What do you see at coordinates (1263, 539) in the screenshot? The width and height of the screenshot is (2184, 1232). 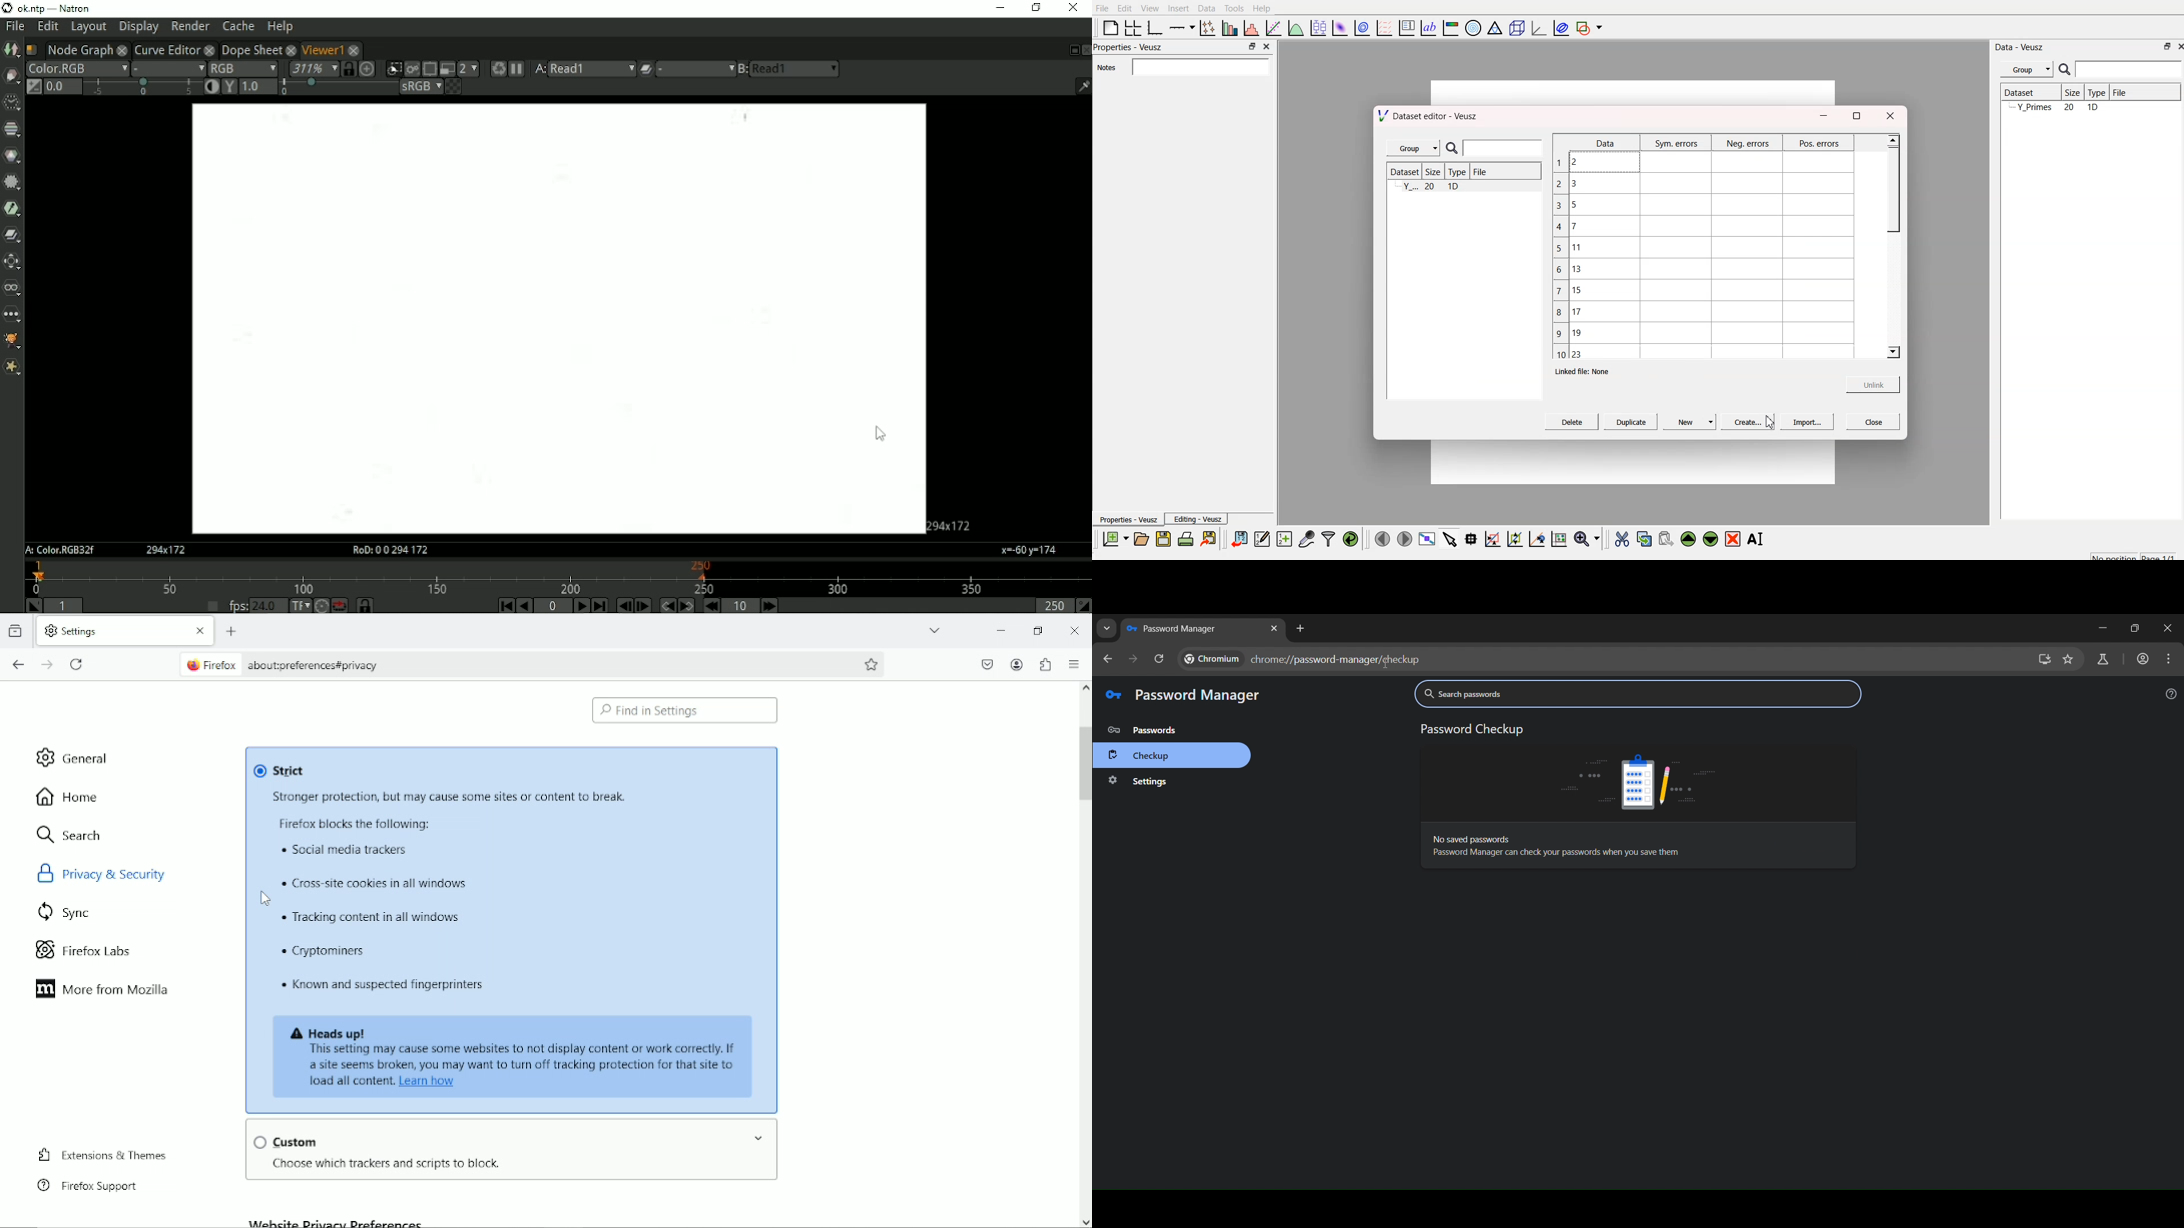 I see `editor` at bounding box center [1263, 539].